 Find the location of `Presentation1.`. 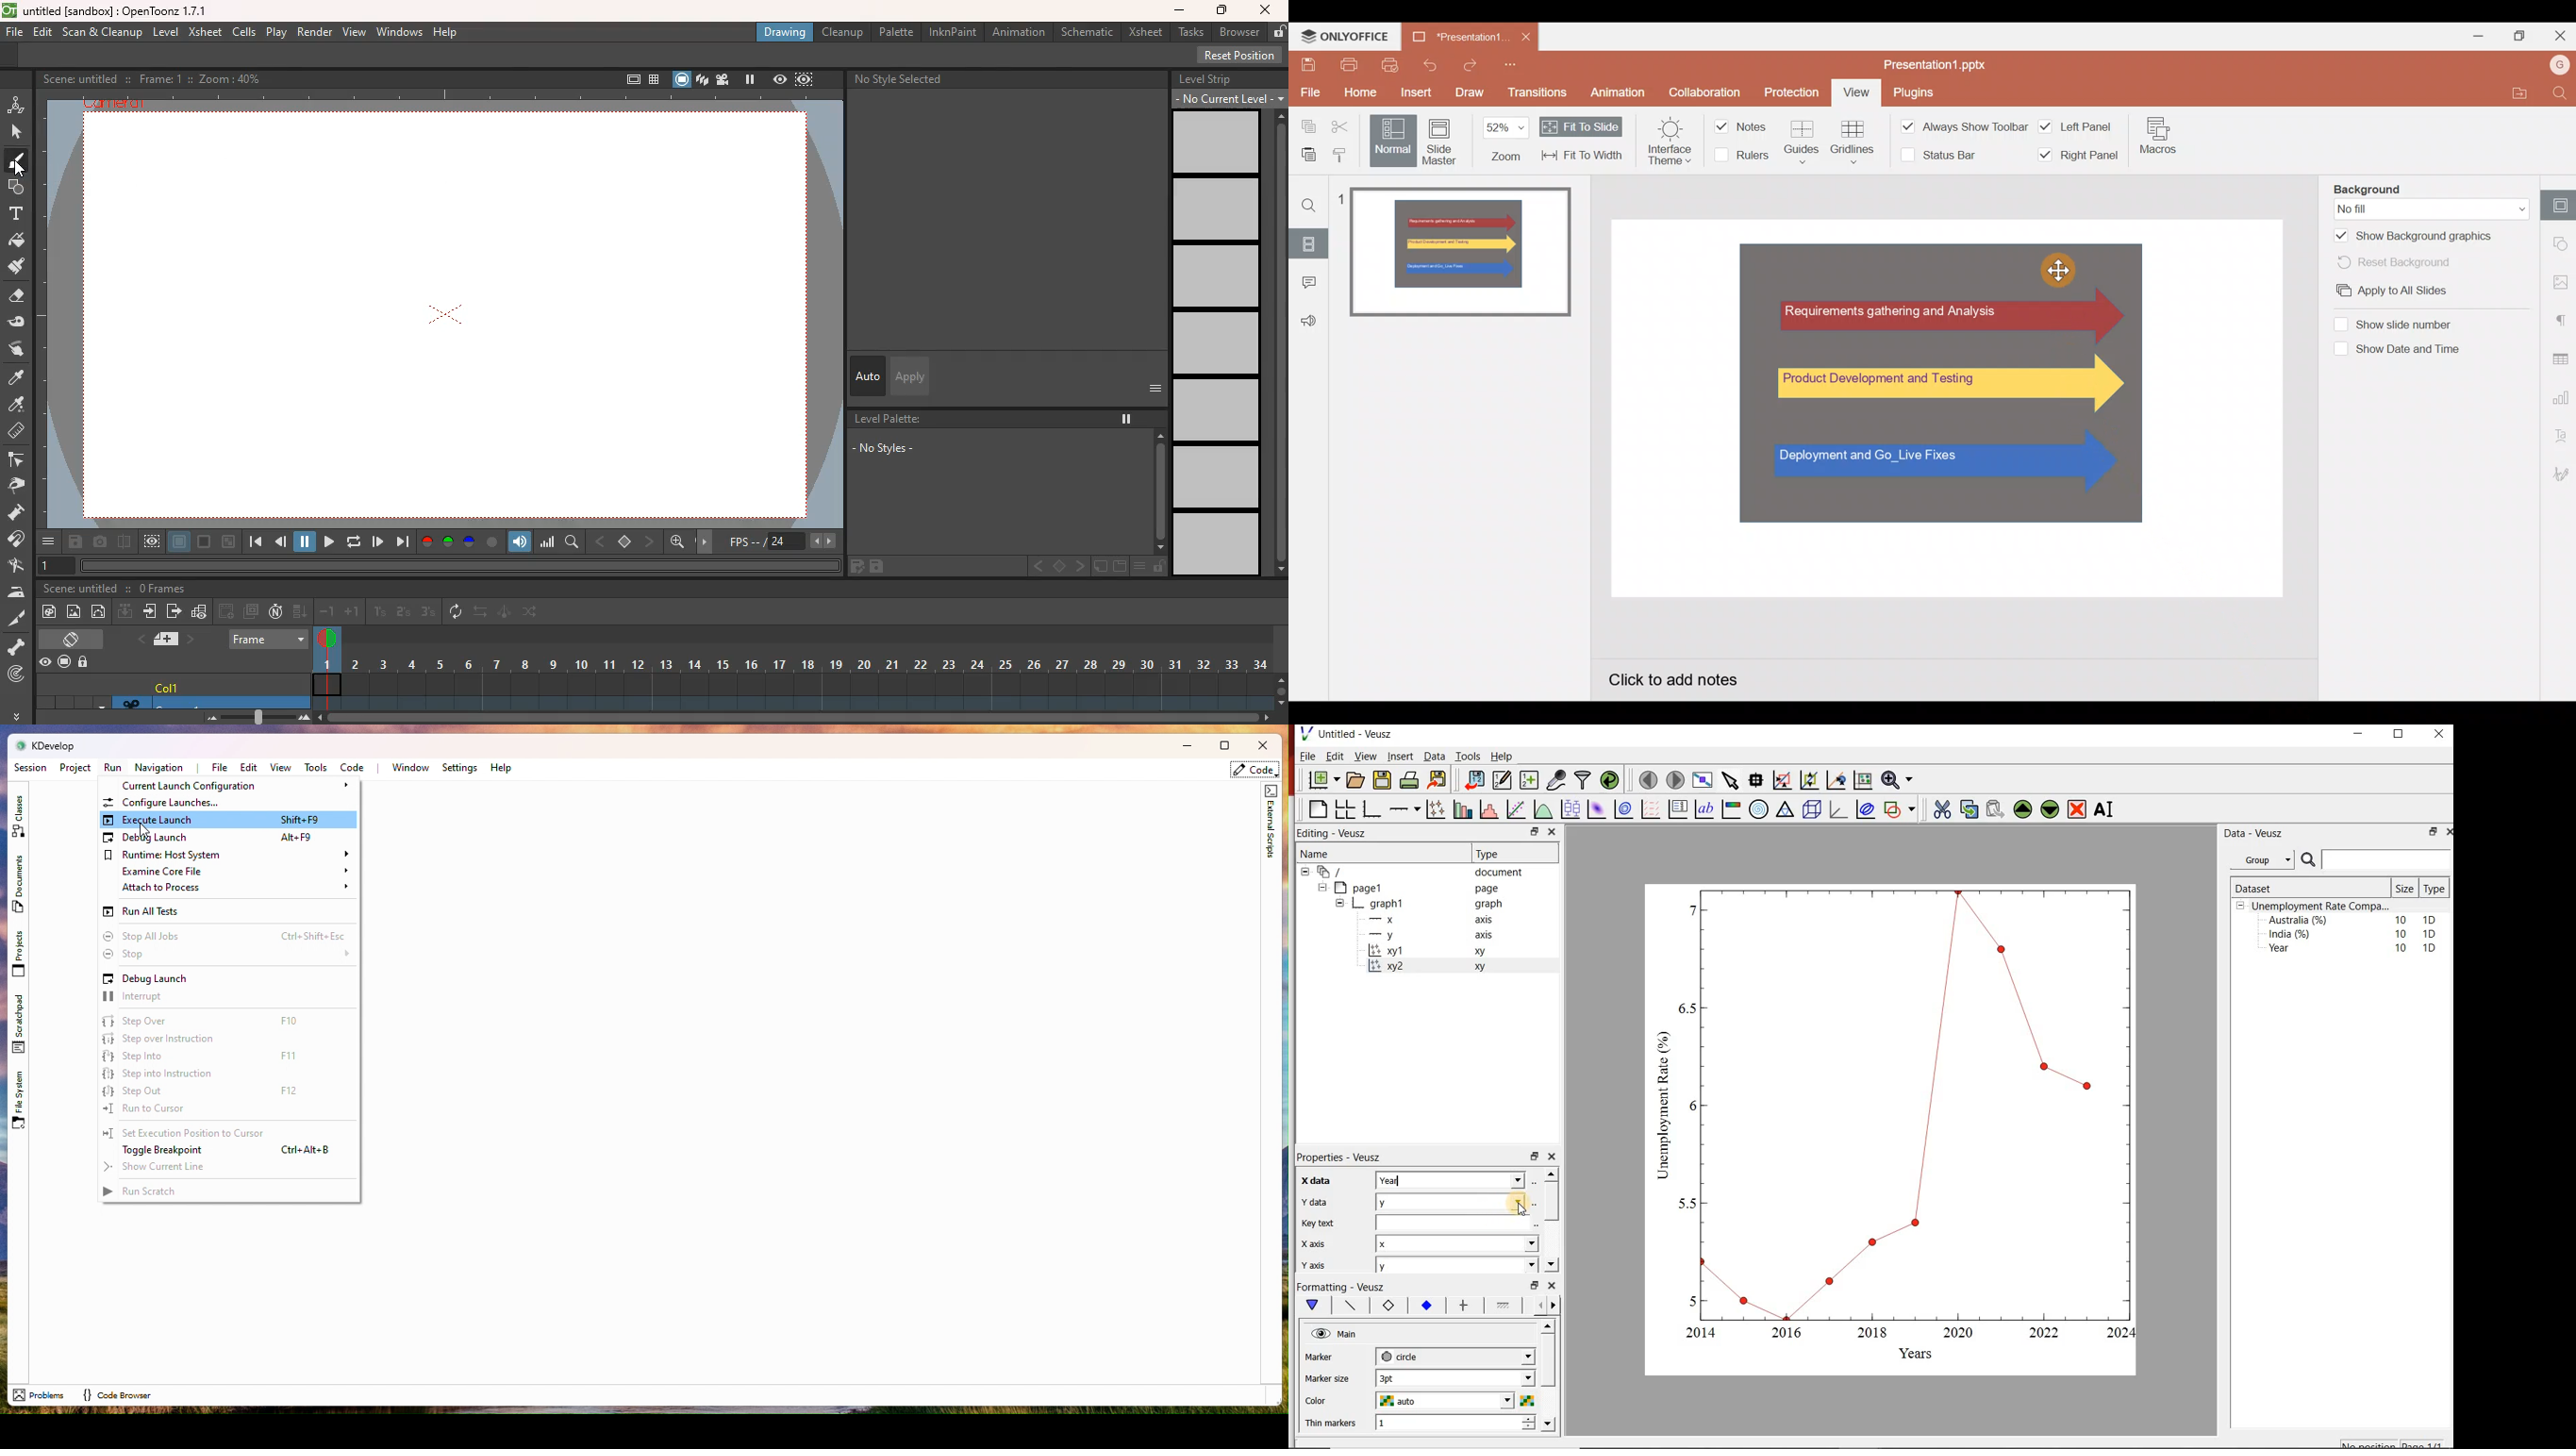

Presentation1. is located at coordinates (1458, 38).